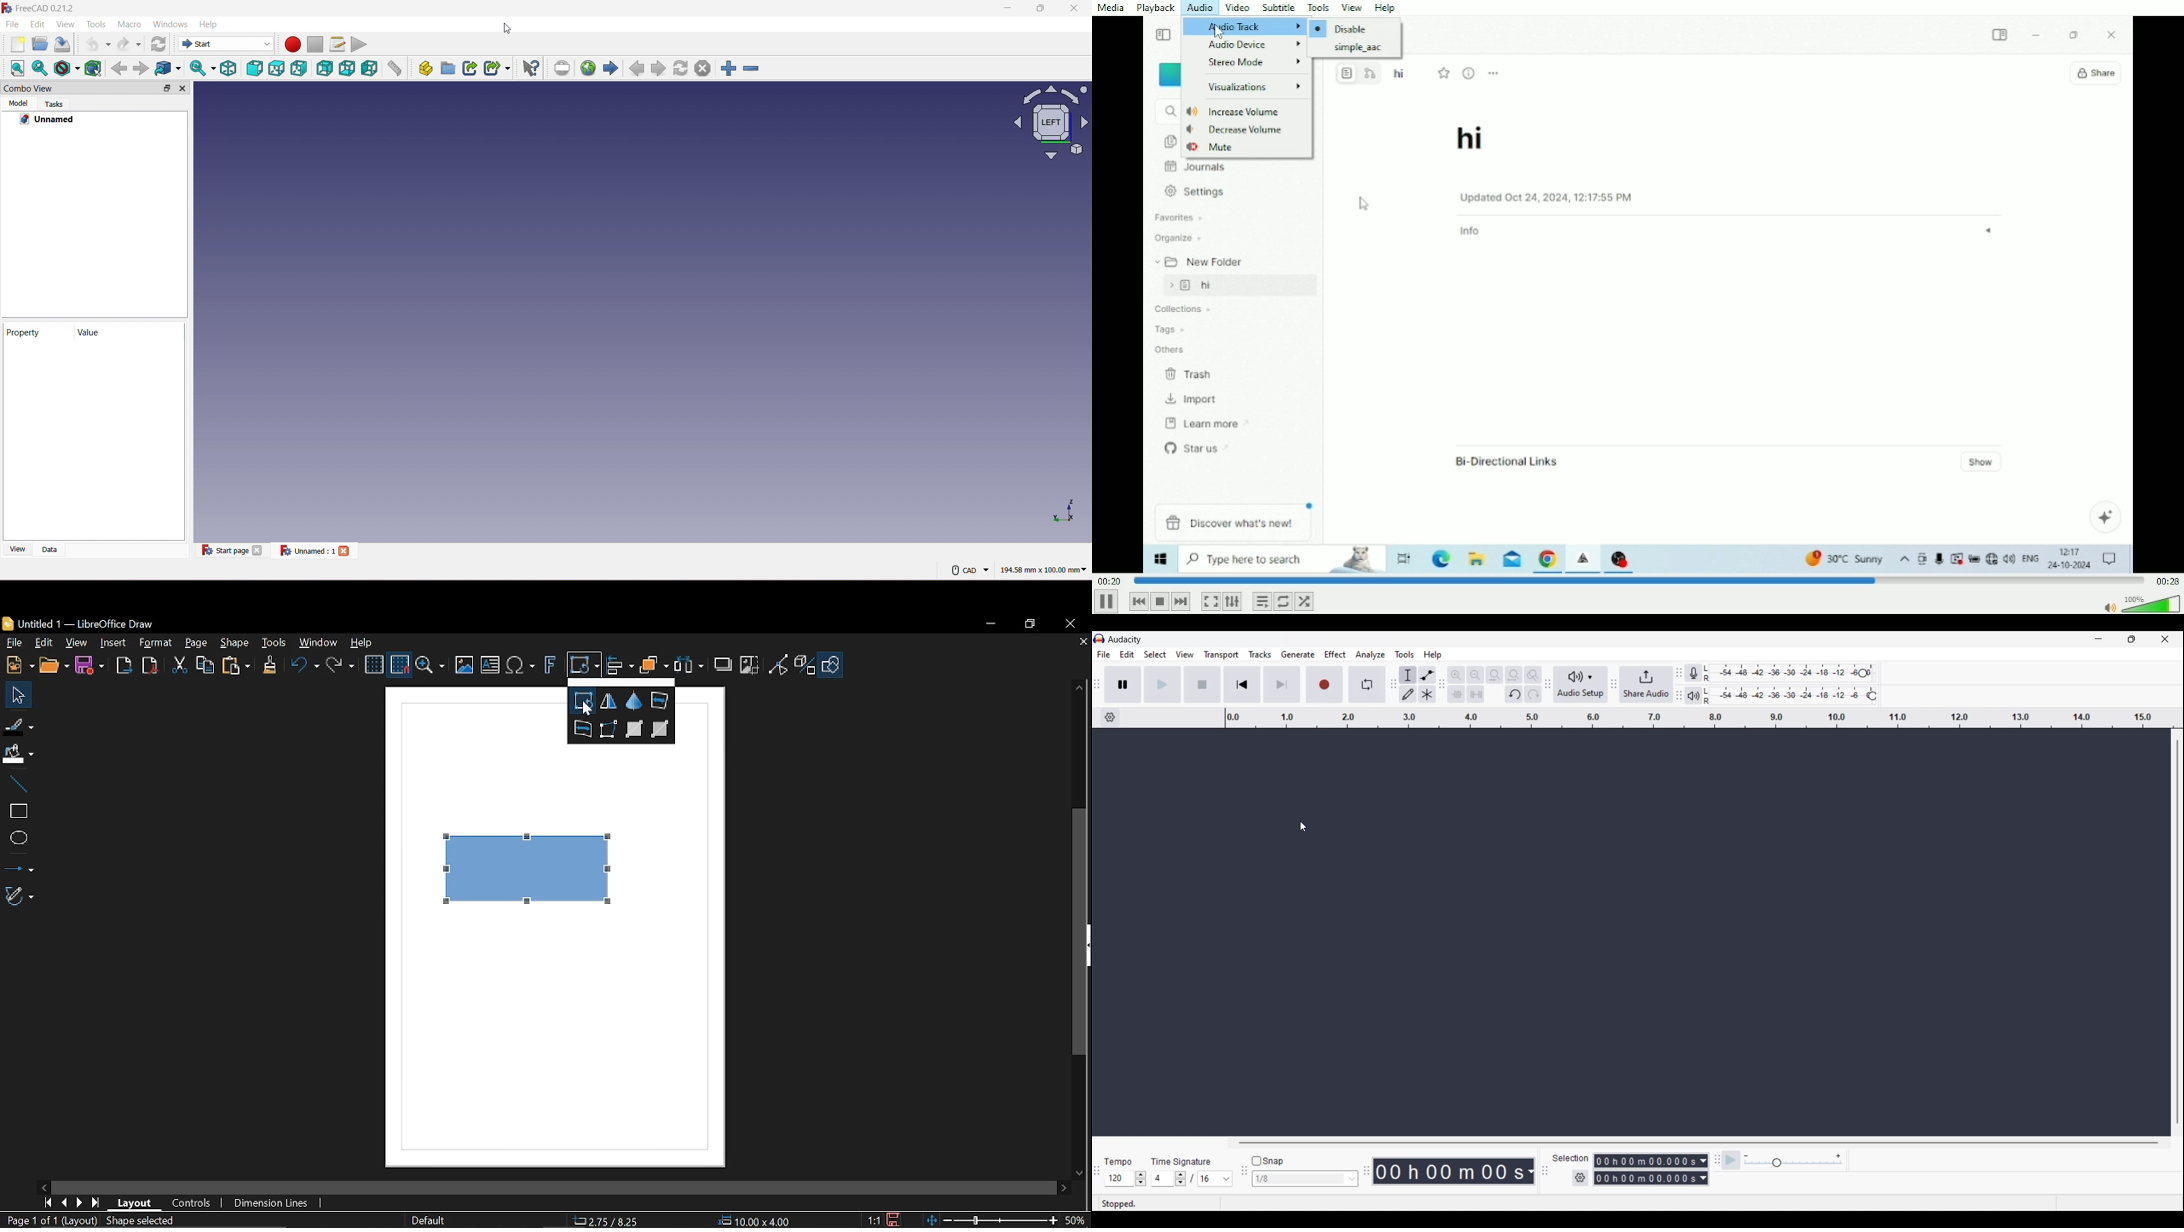  I want to click on Video, so click(1638, 367).